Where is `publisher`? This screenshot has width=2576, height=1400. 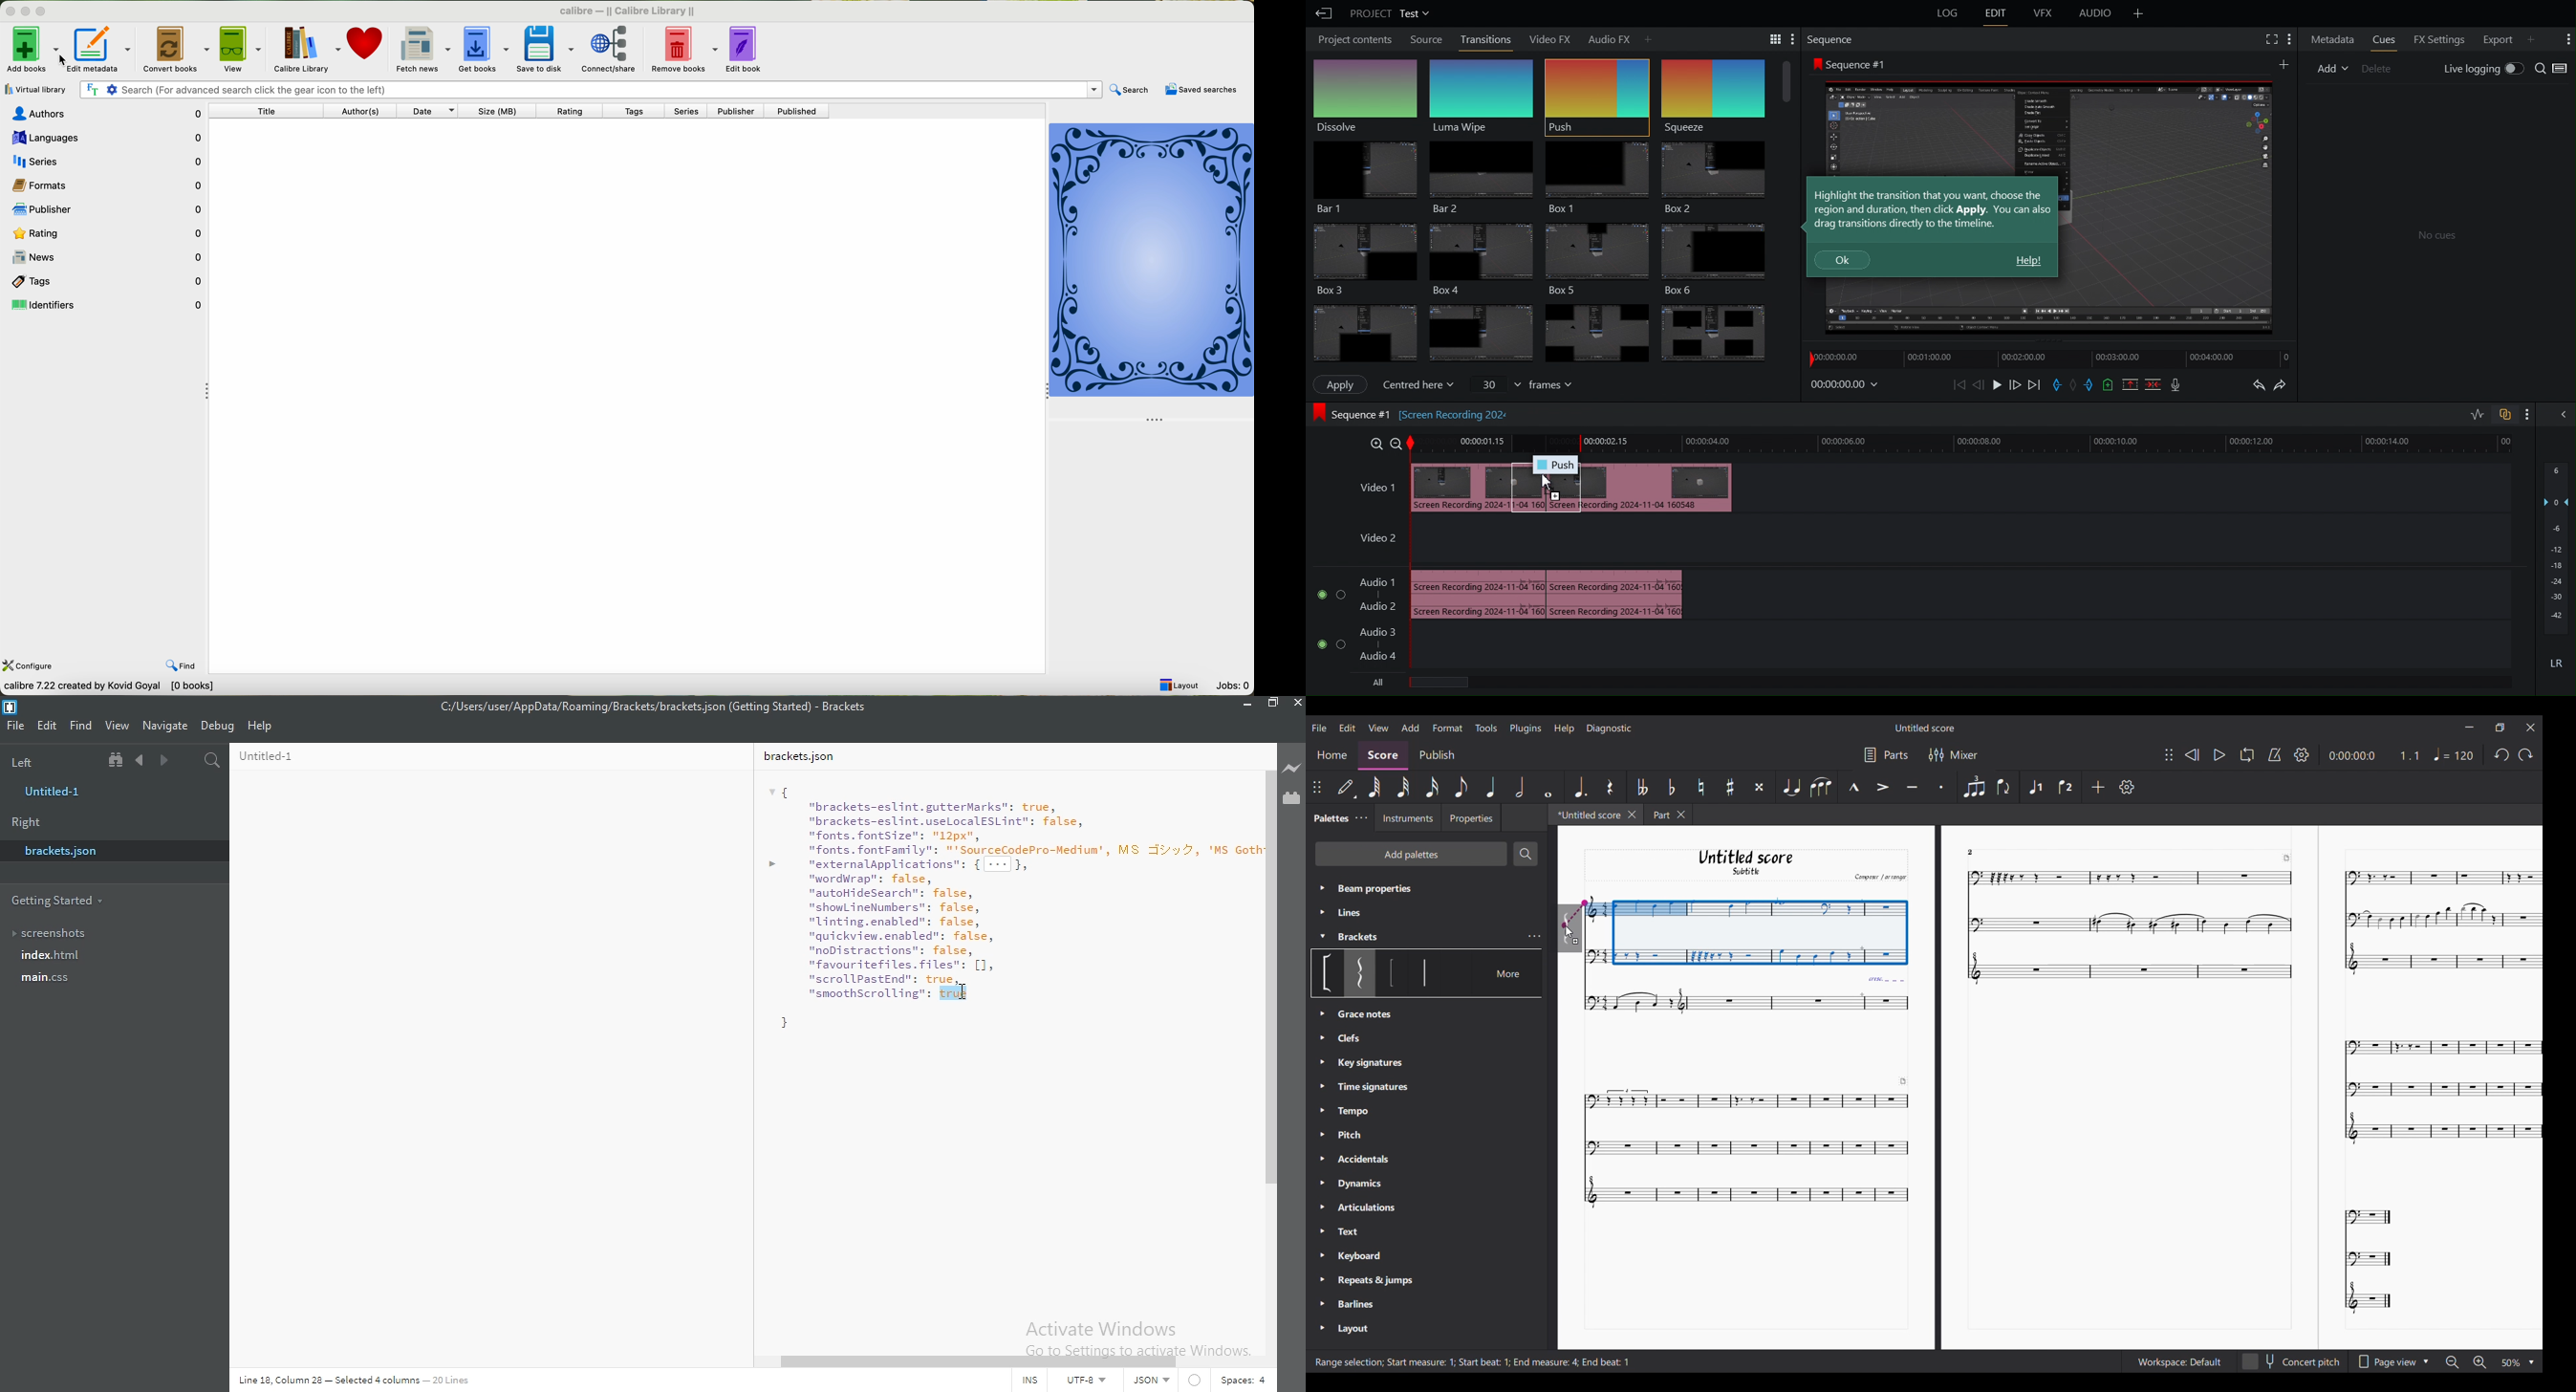
publisher is located at coordinates (738, 111).